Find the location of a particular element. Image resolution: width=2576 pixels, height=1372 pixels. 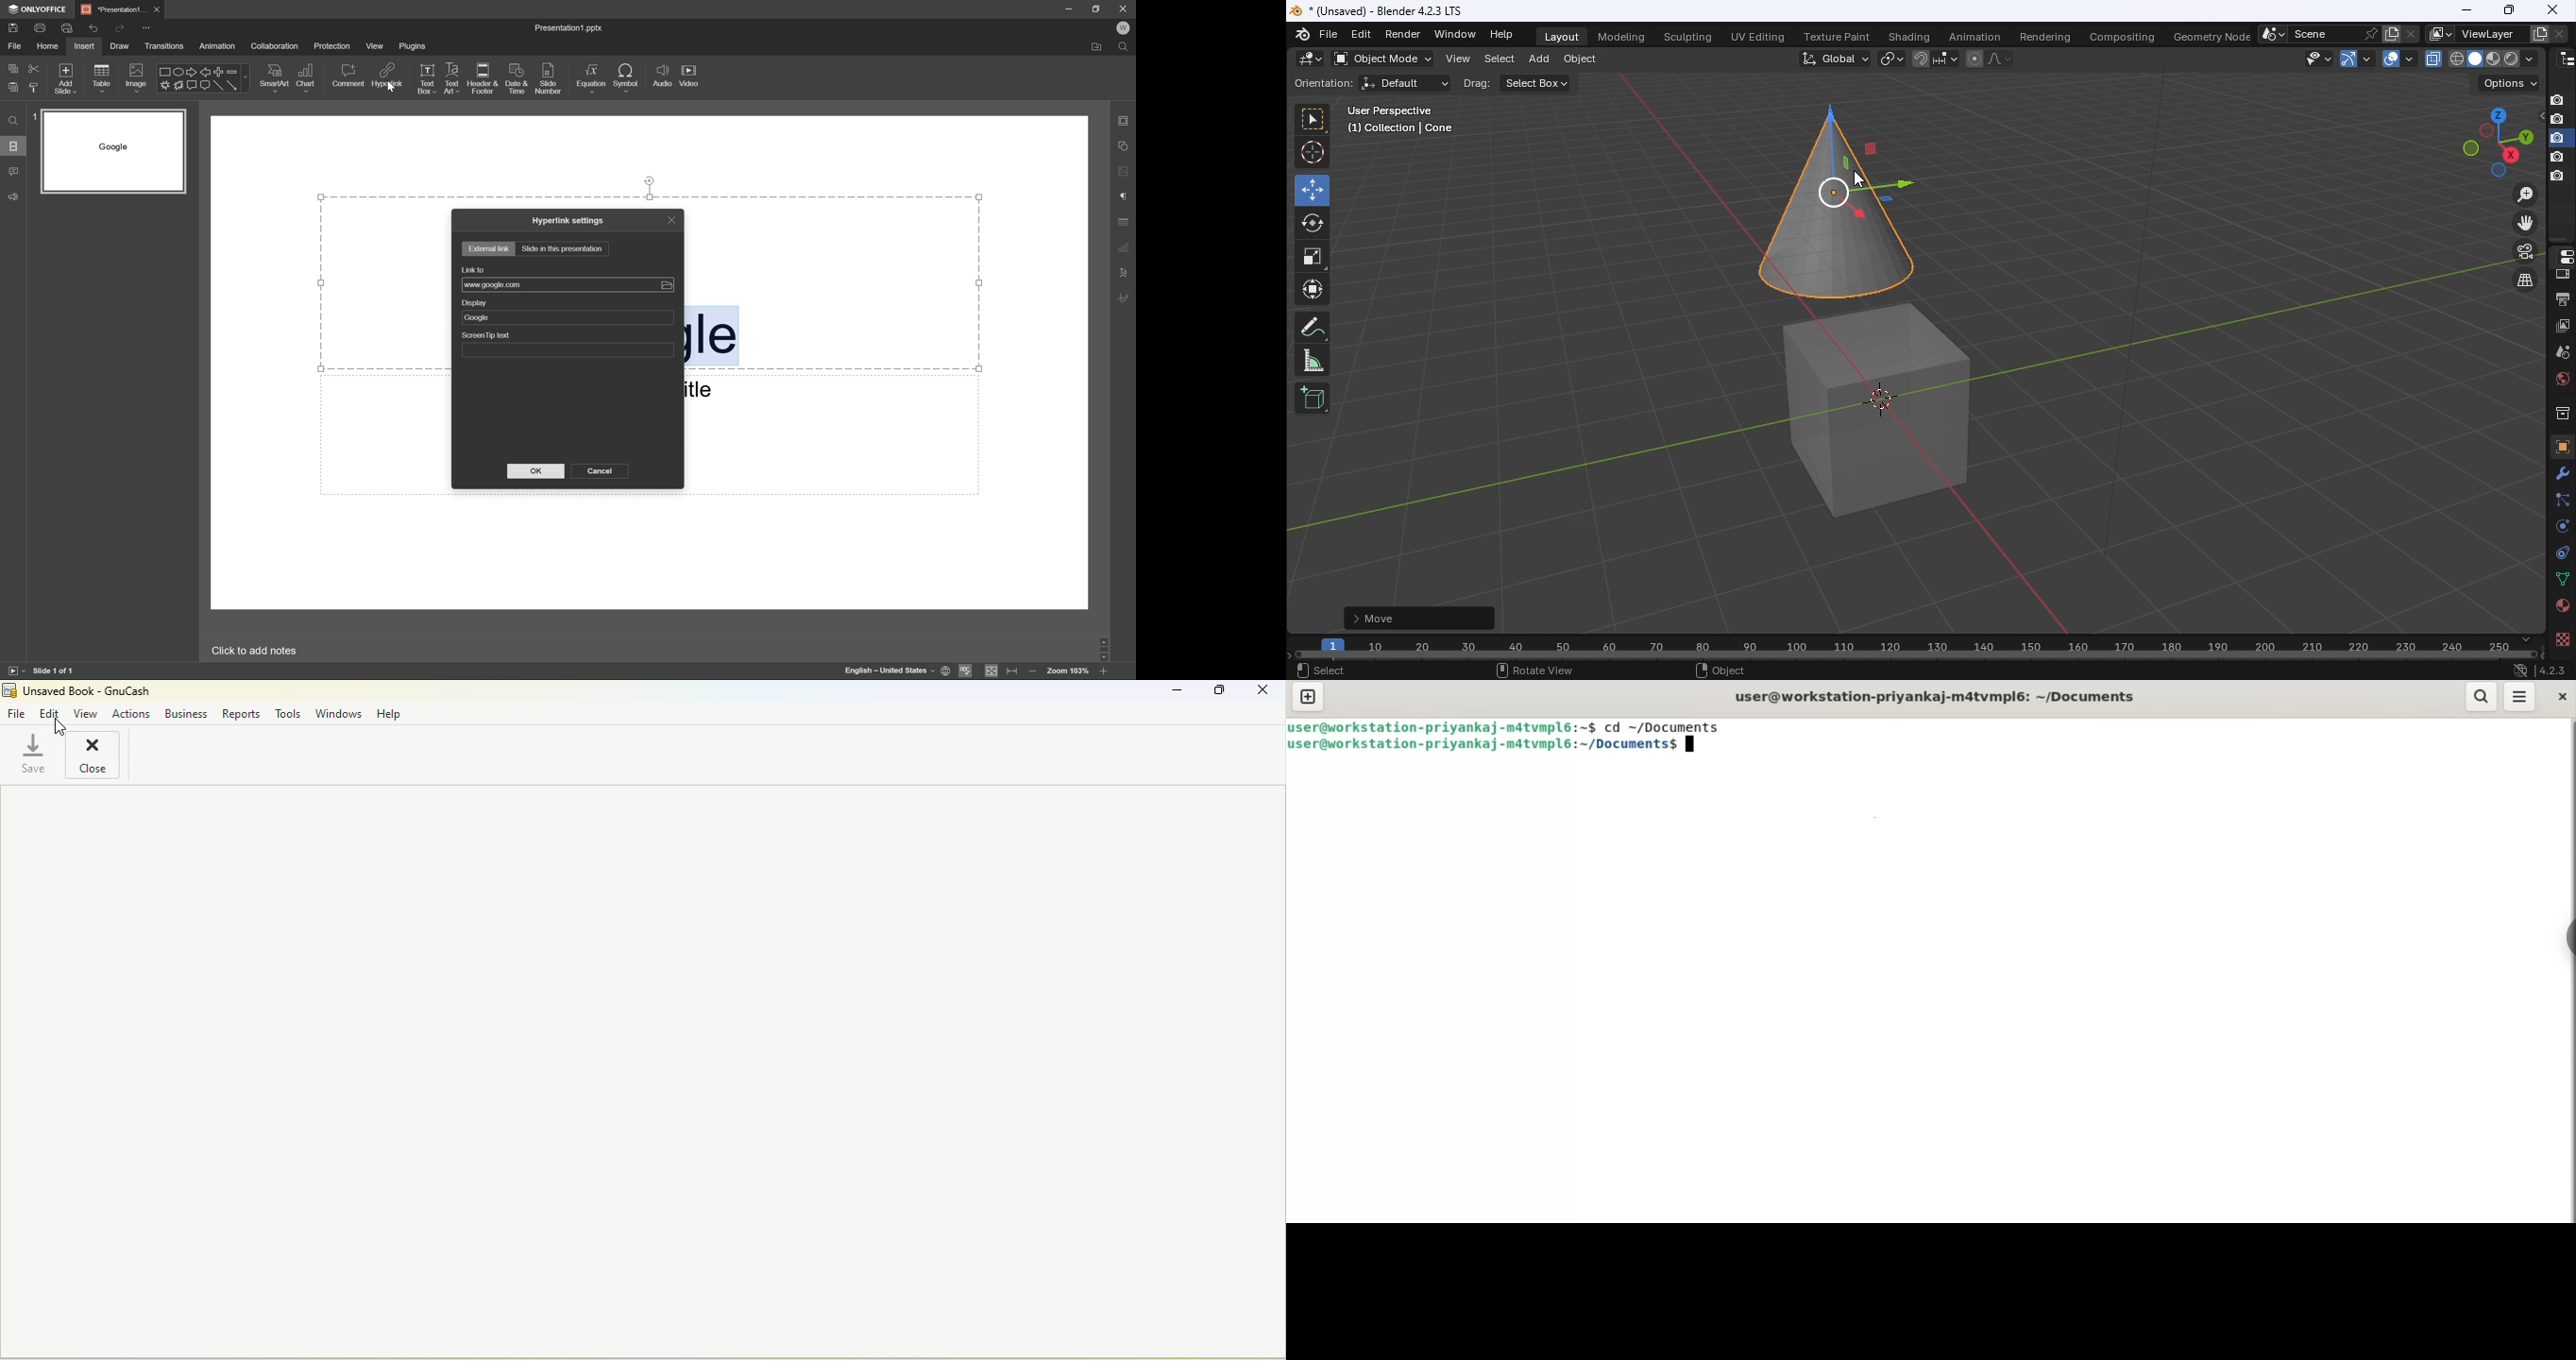

Text art is located at coordinates (452, 76).